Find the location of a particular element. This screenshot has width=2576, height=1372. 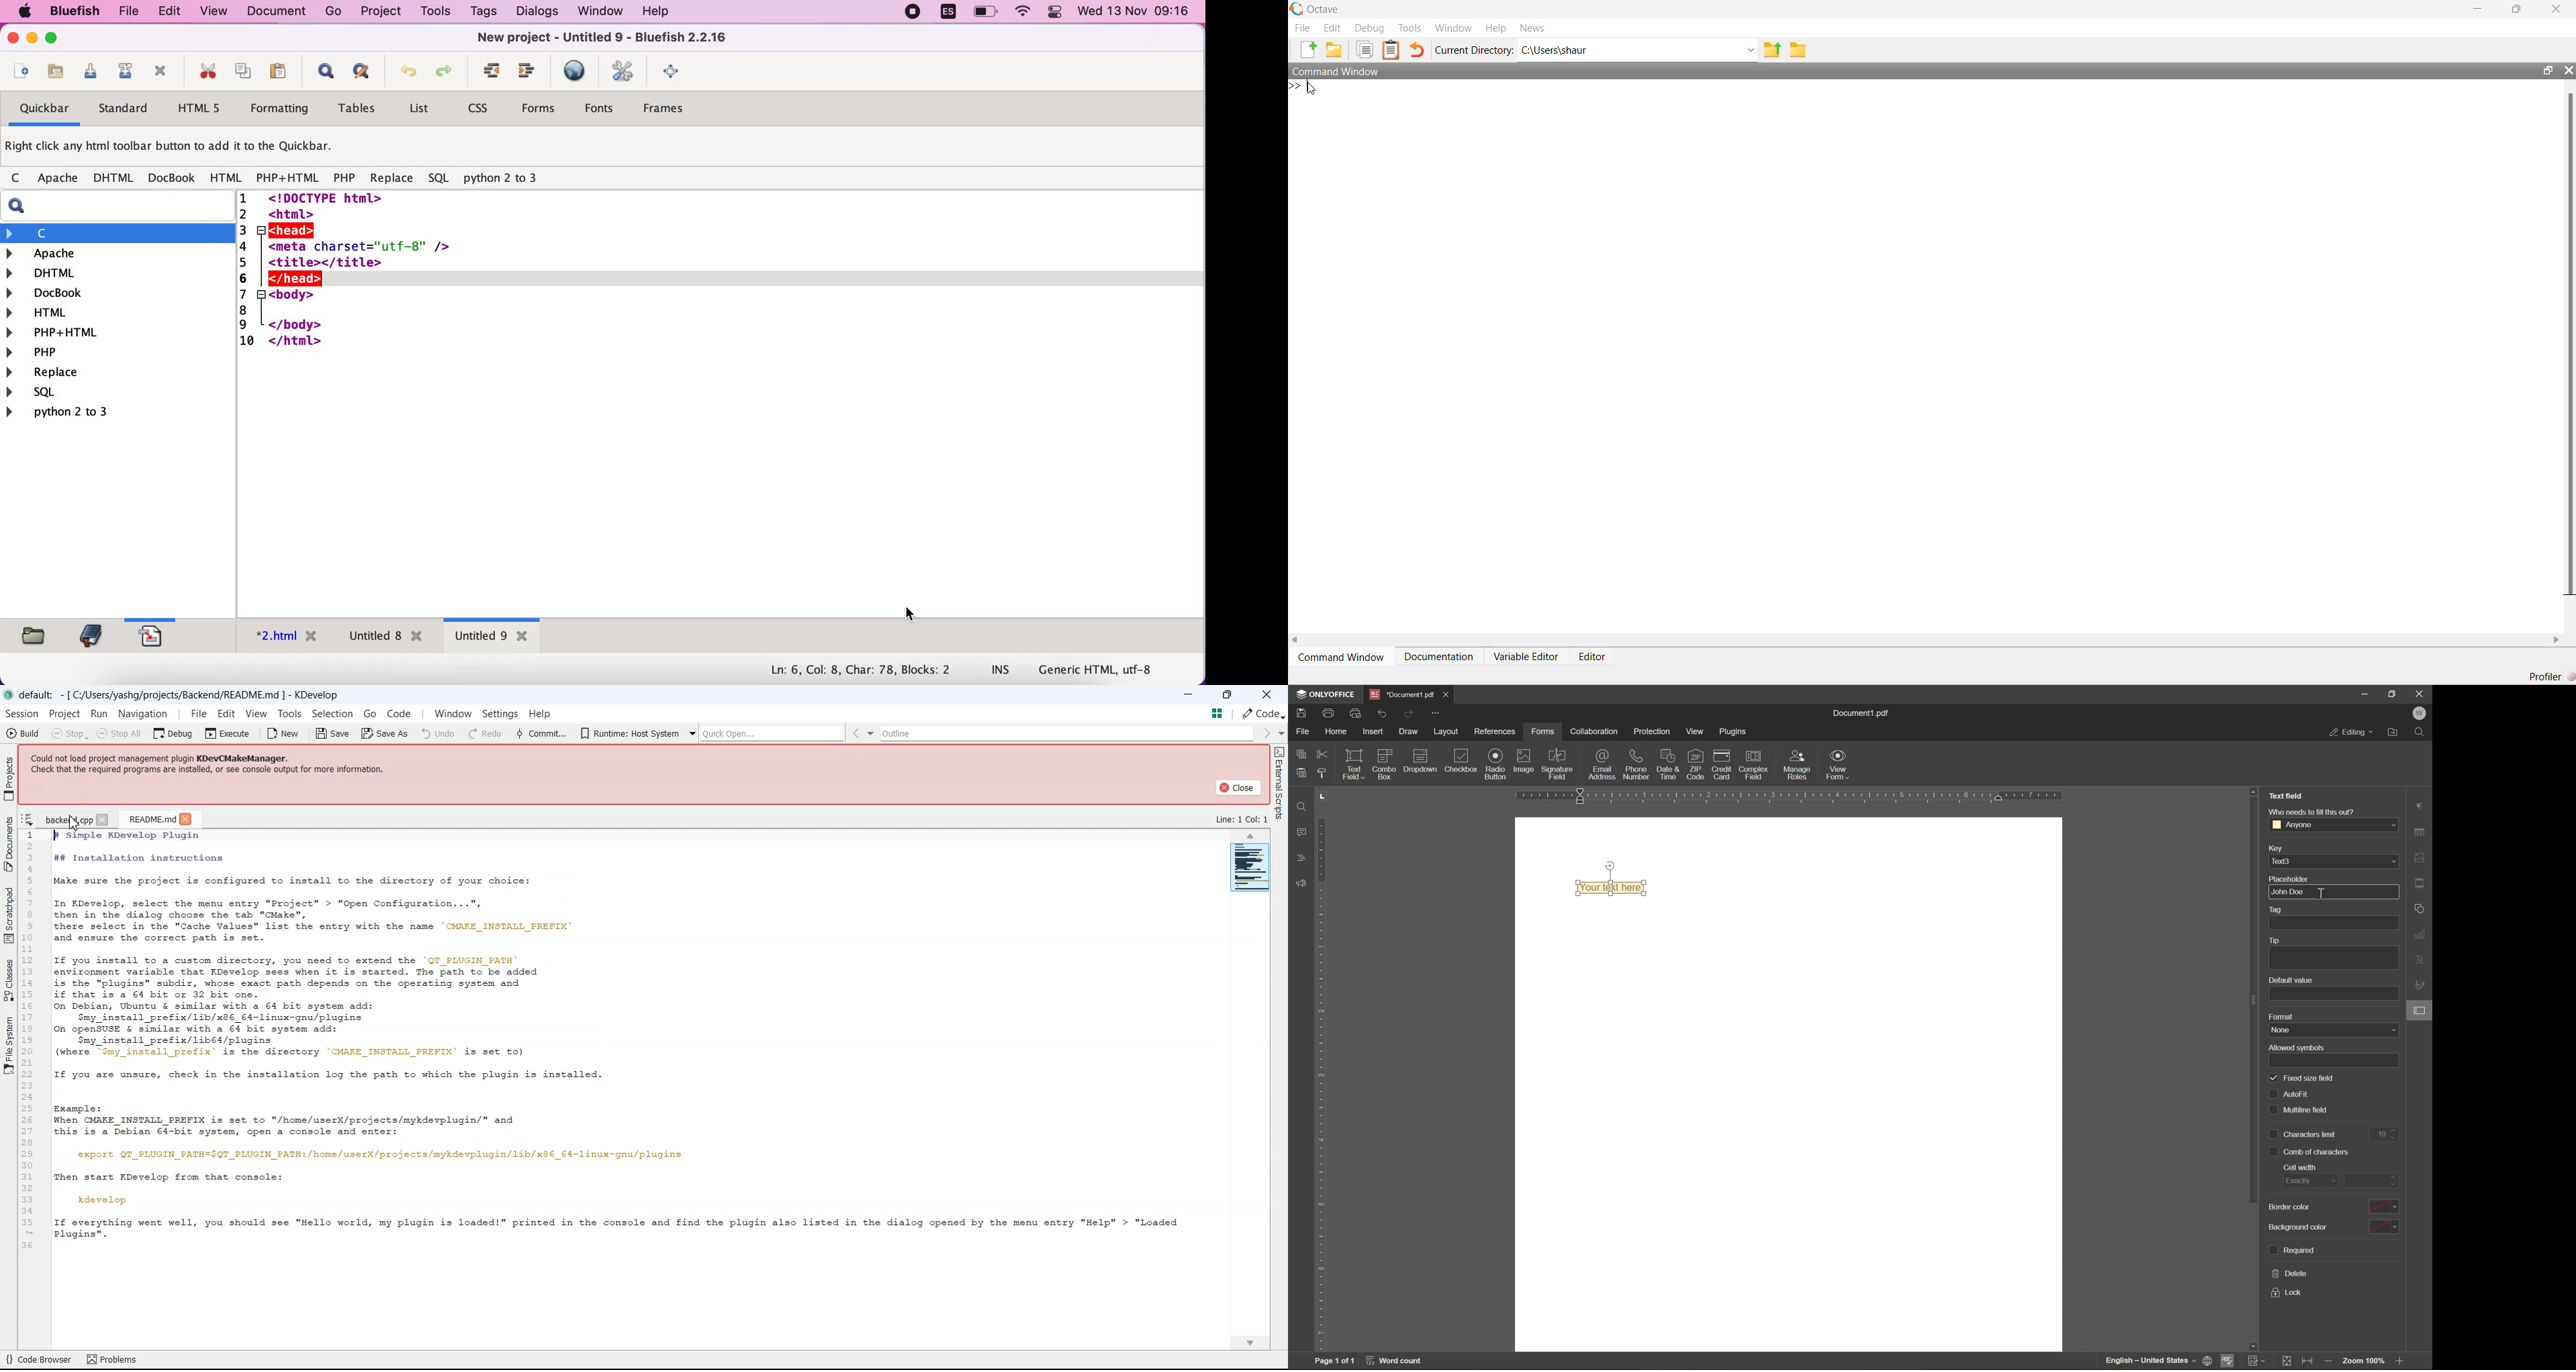

Your text here is located at coordinates (1612, 888).